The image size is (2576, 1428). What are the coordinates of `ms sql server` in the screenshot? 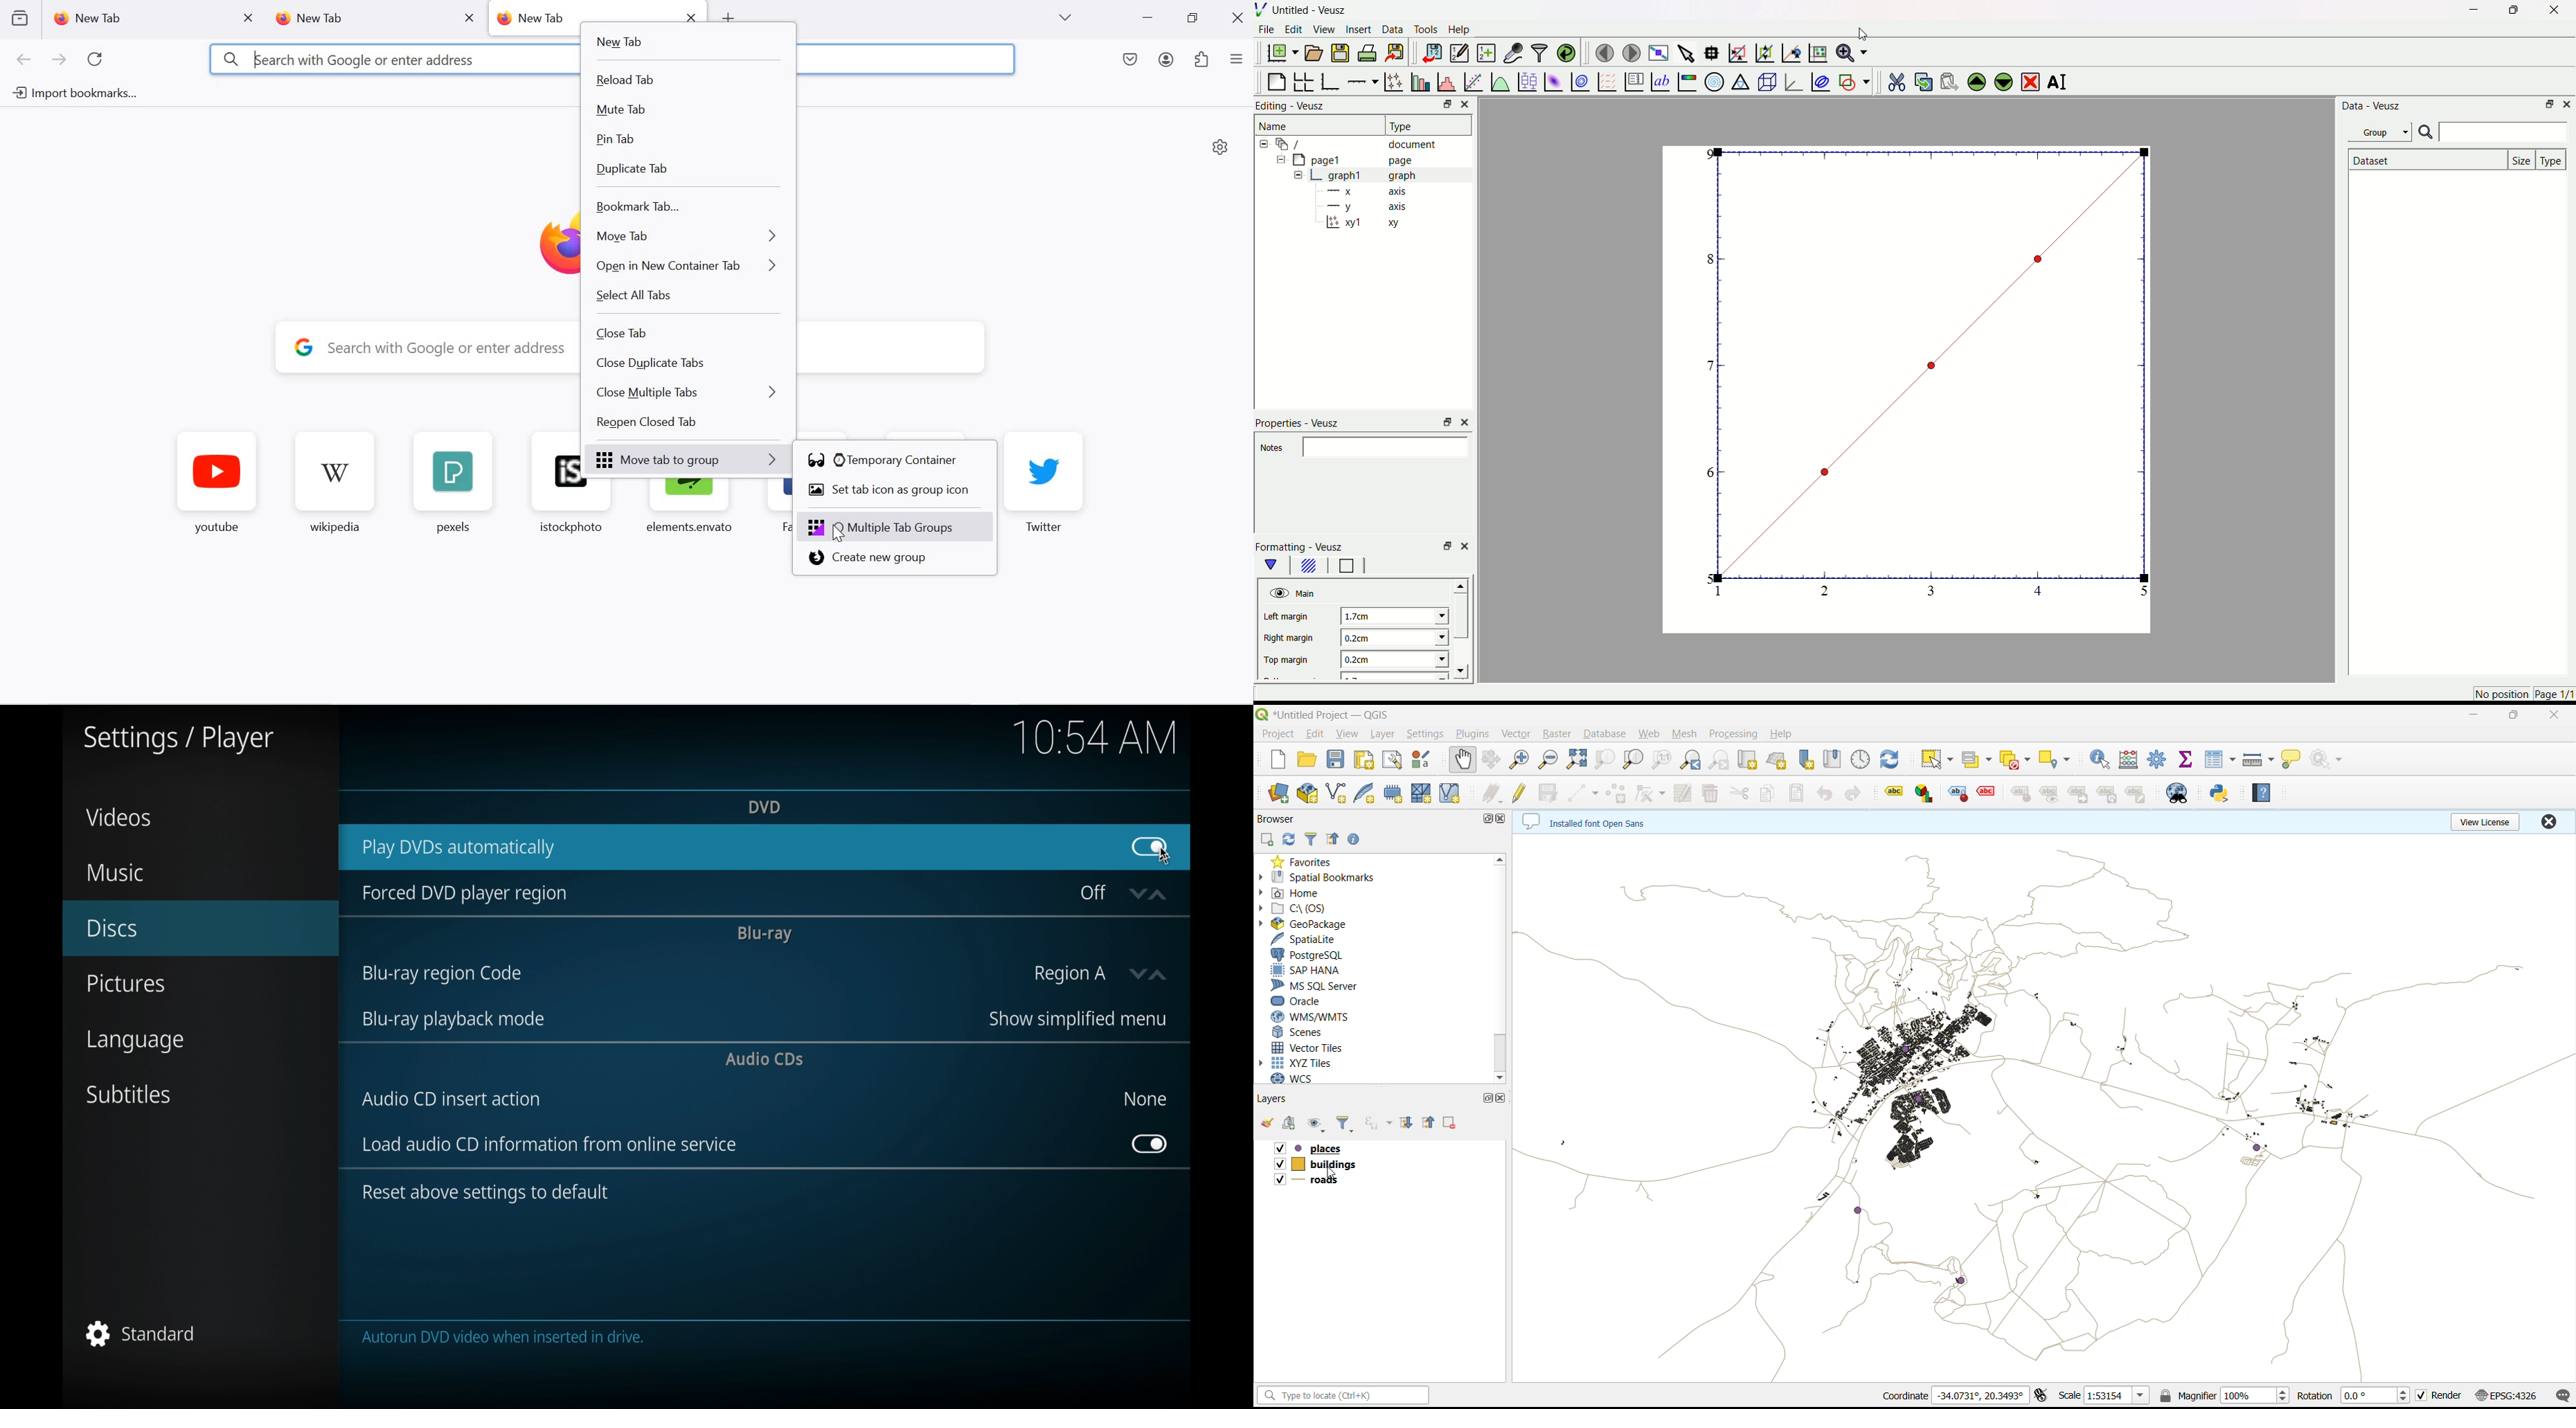 It's located at (1315, 987).